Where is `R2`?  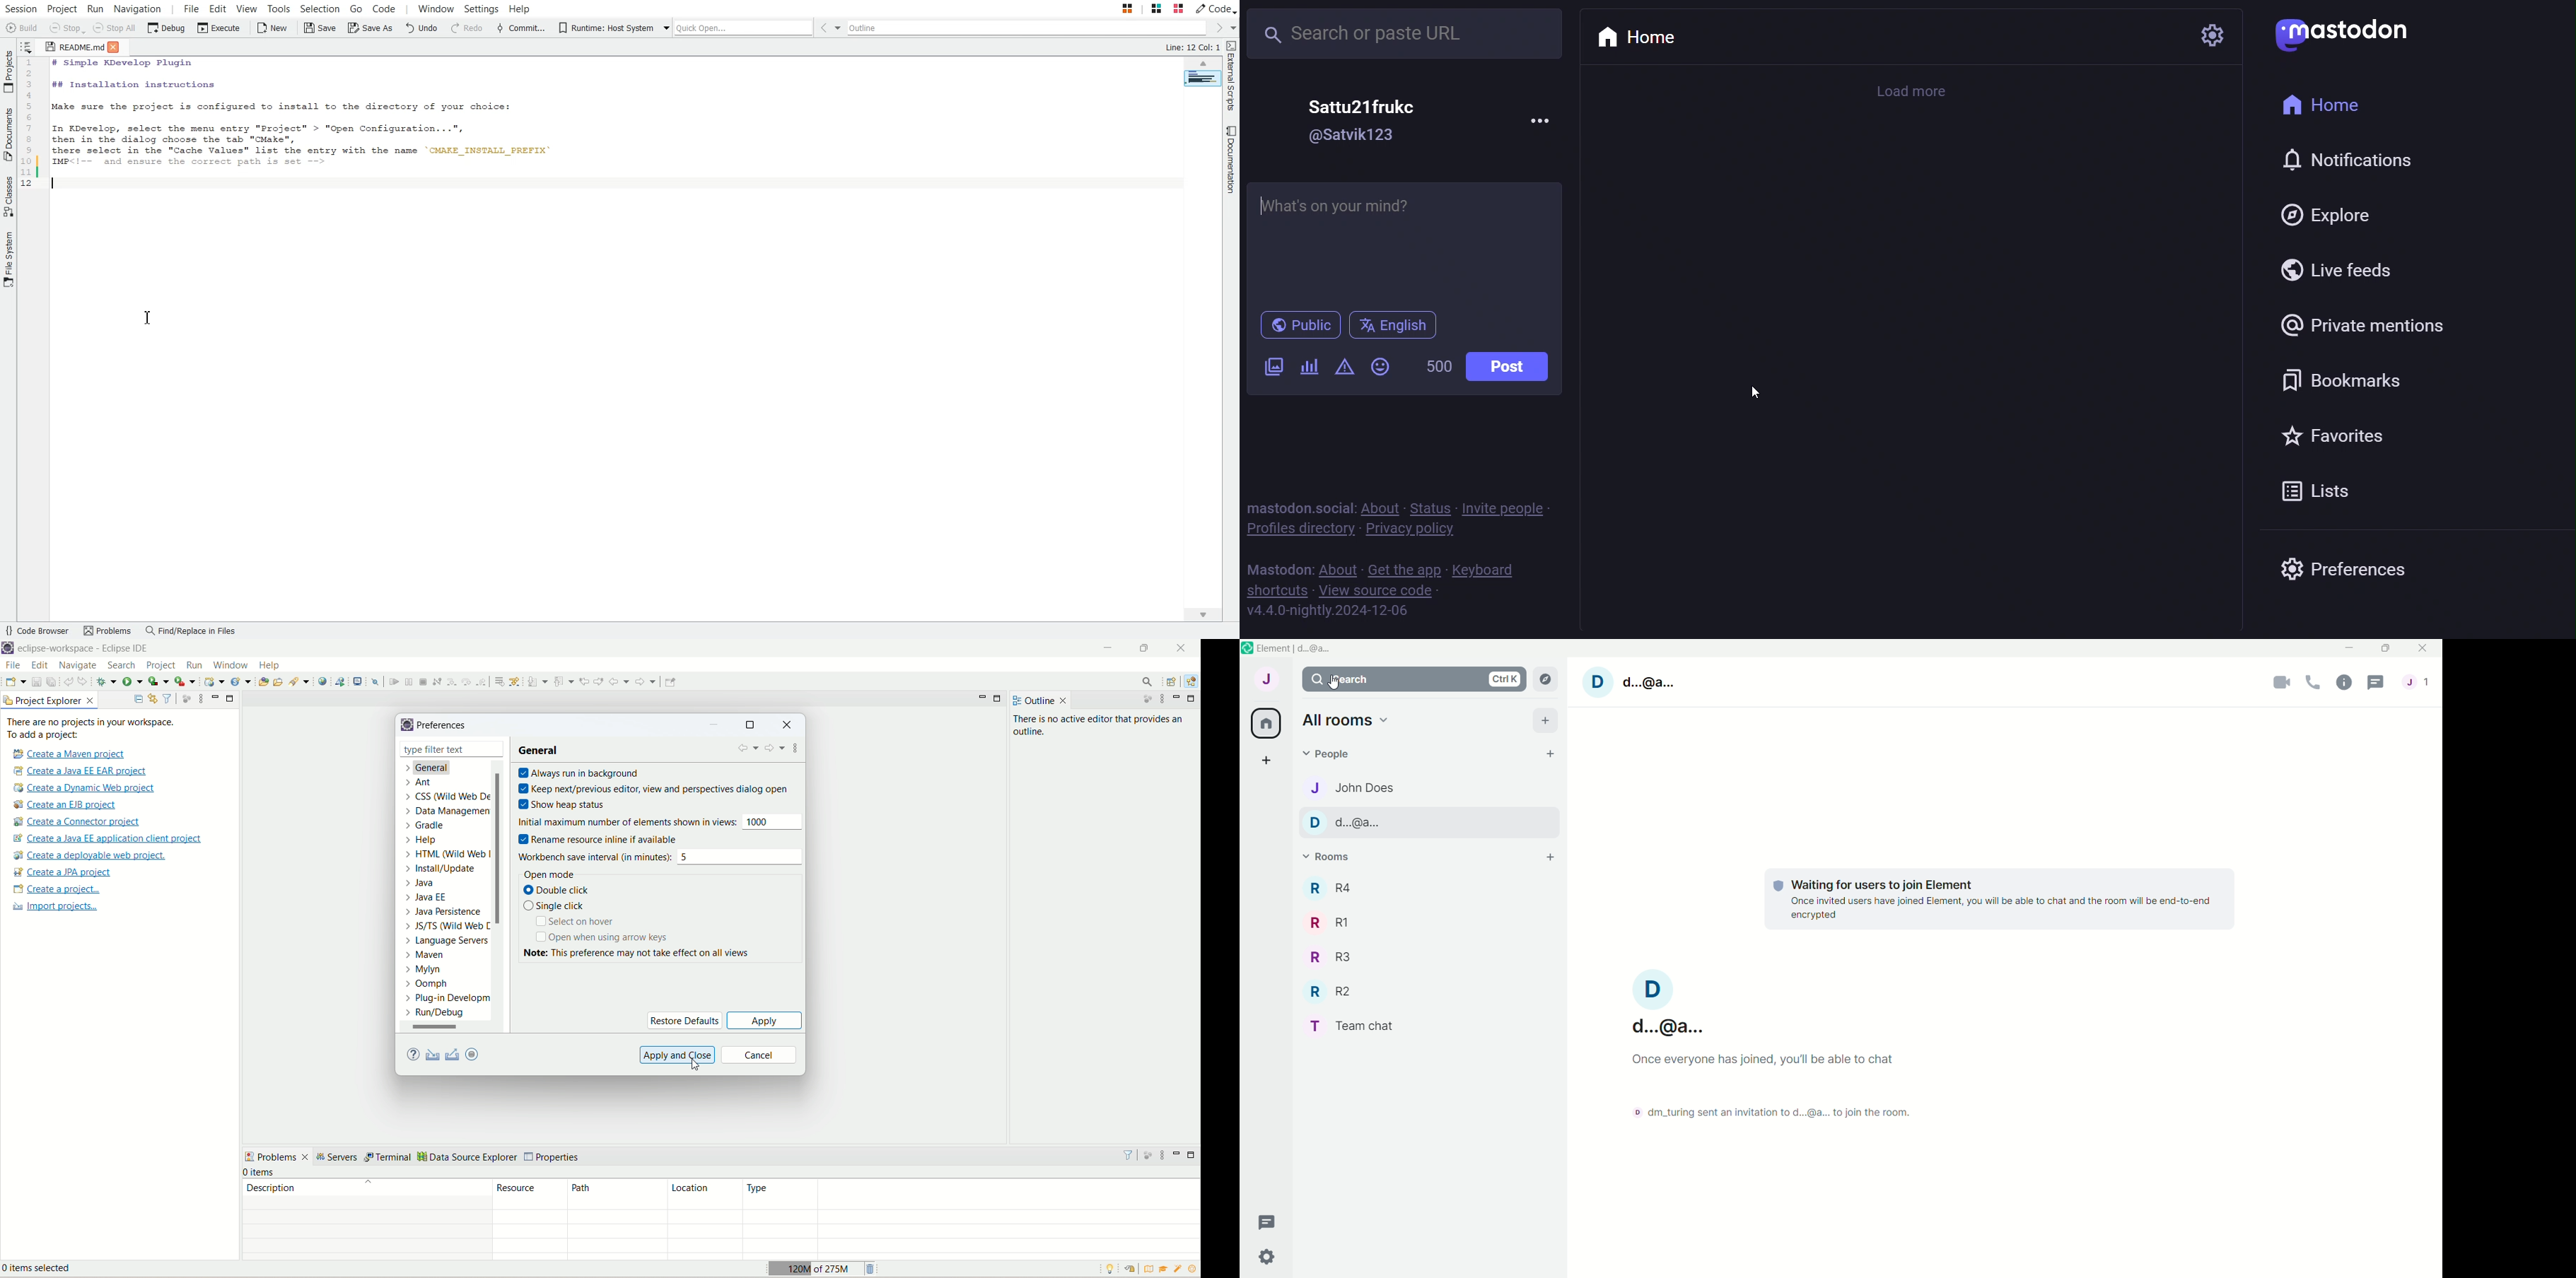
R2 is located at coordinates (1335, 993).